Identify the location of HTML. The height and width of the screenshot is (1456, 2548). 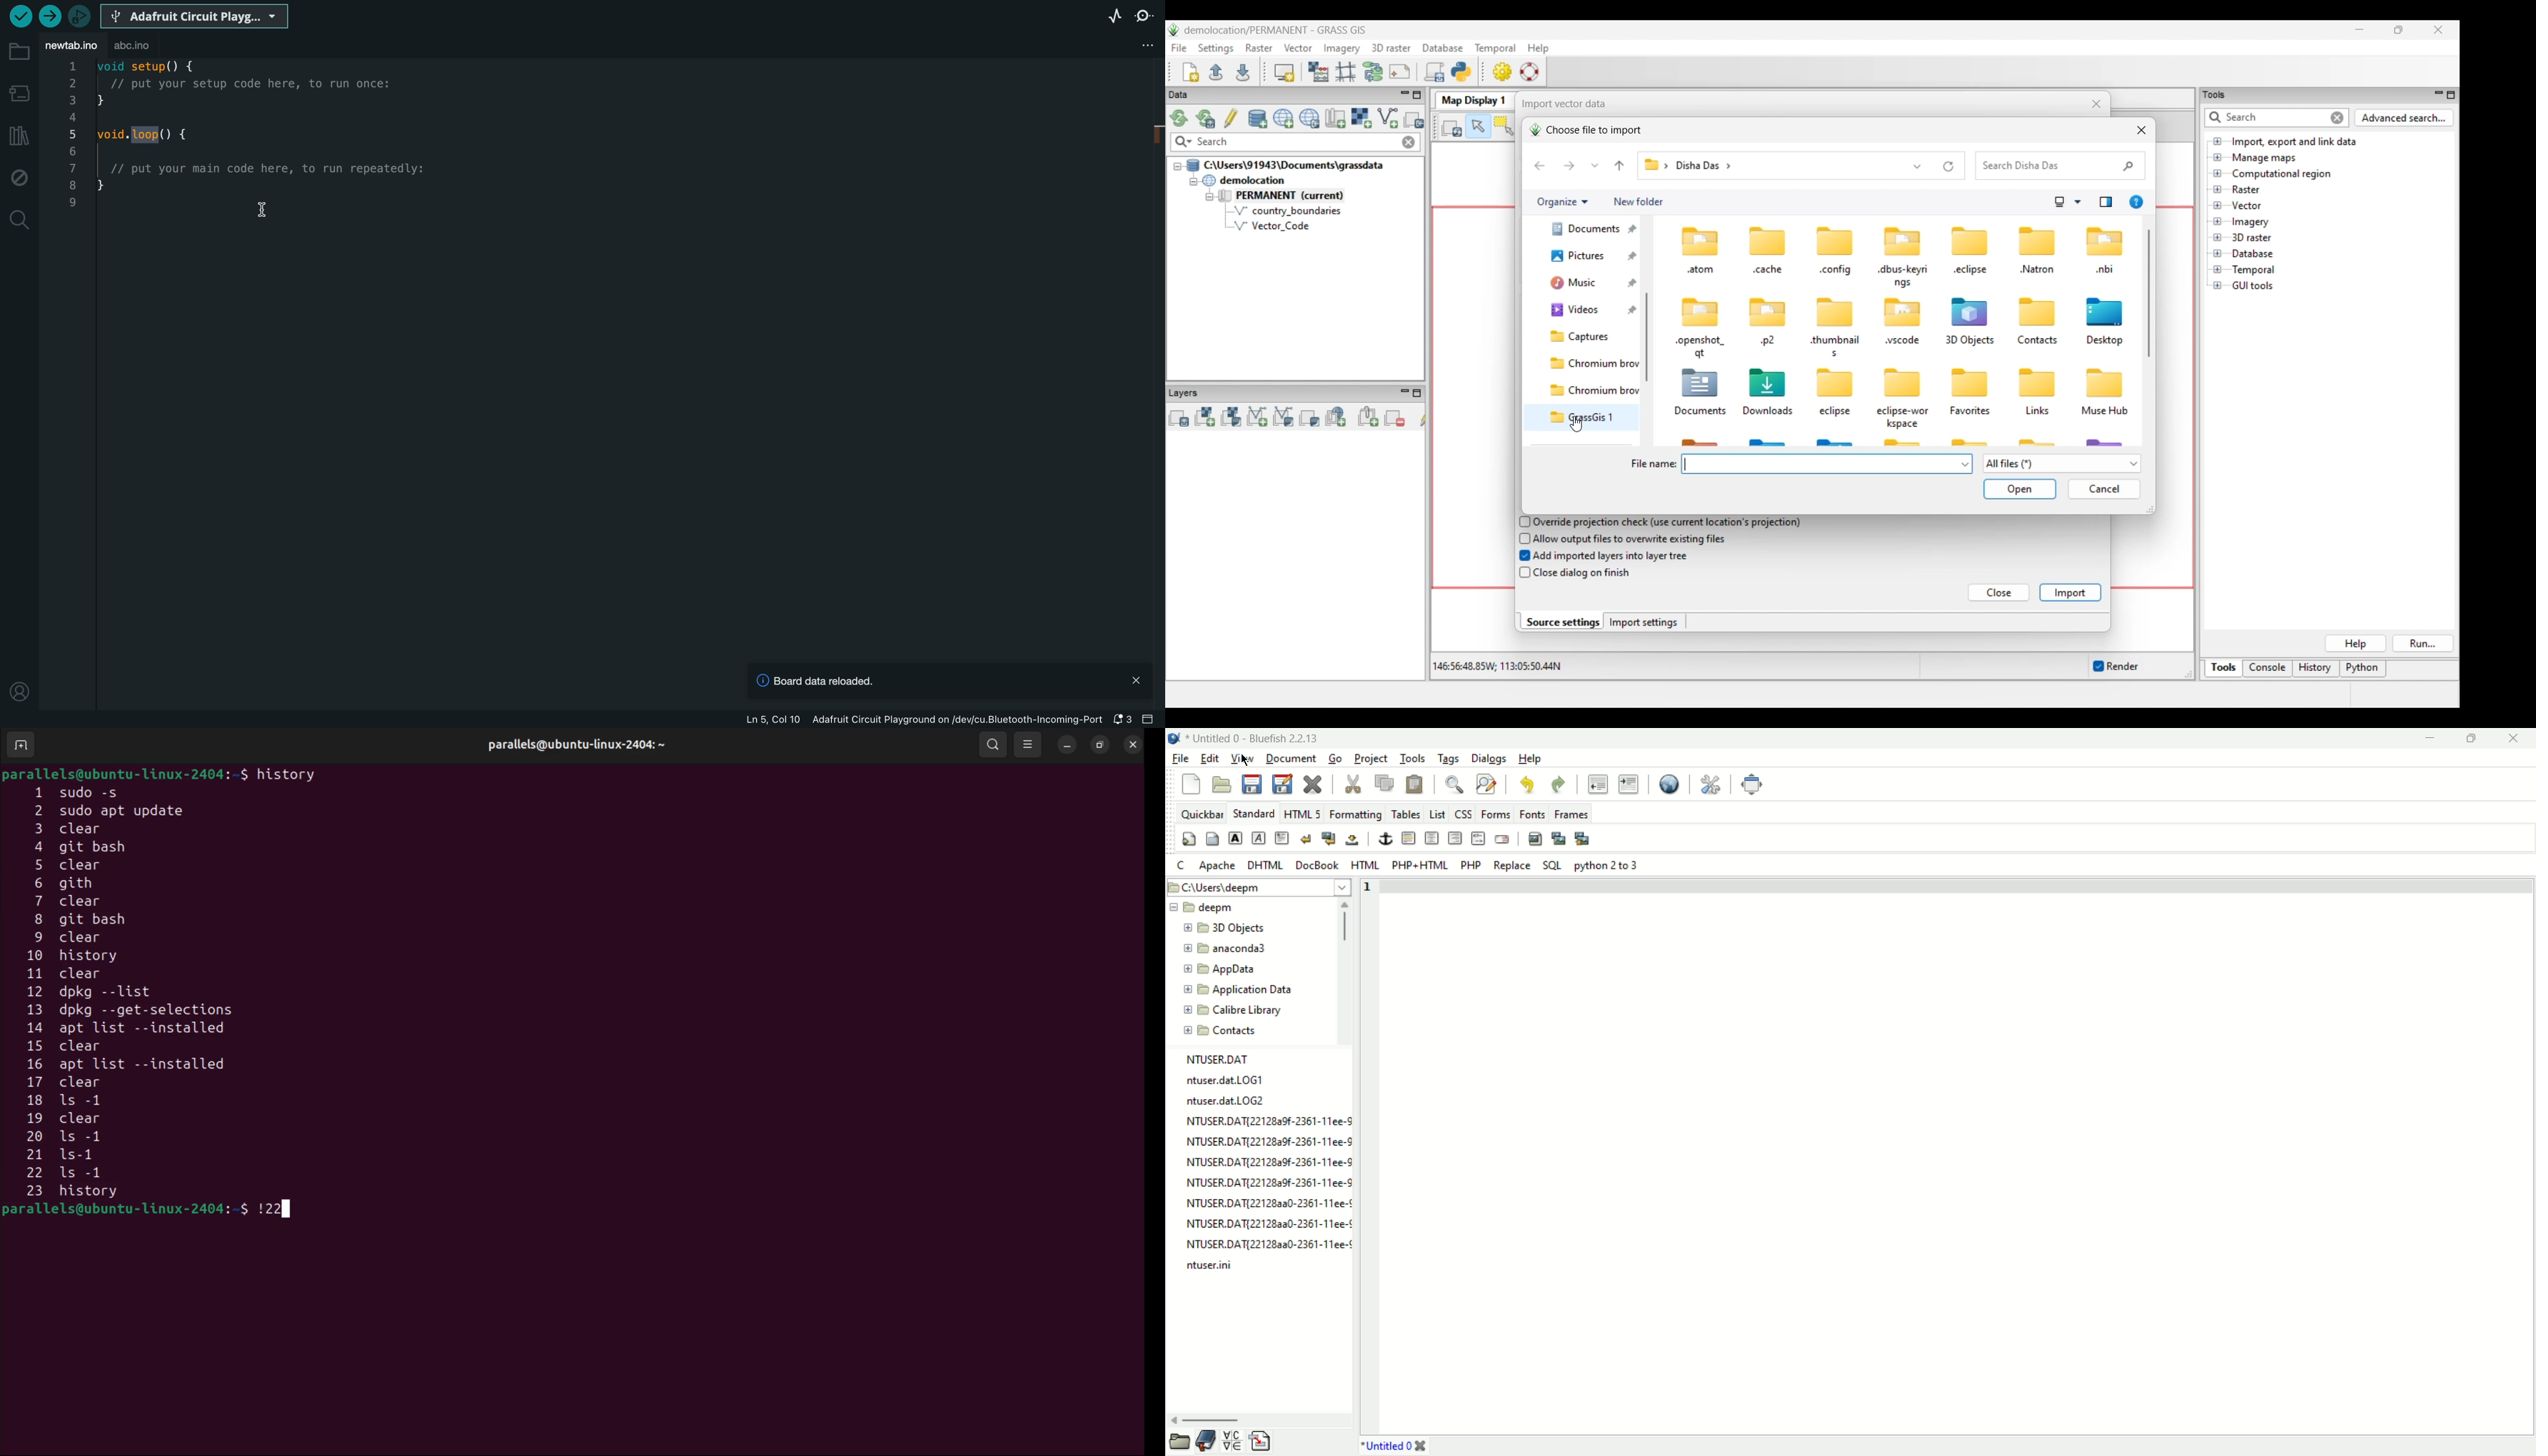
(1302, 813).